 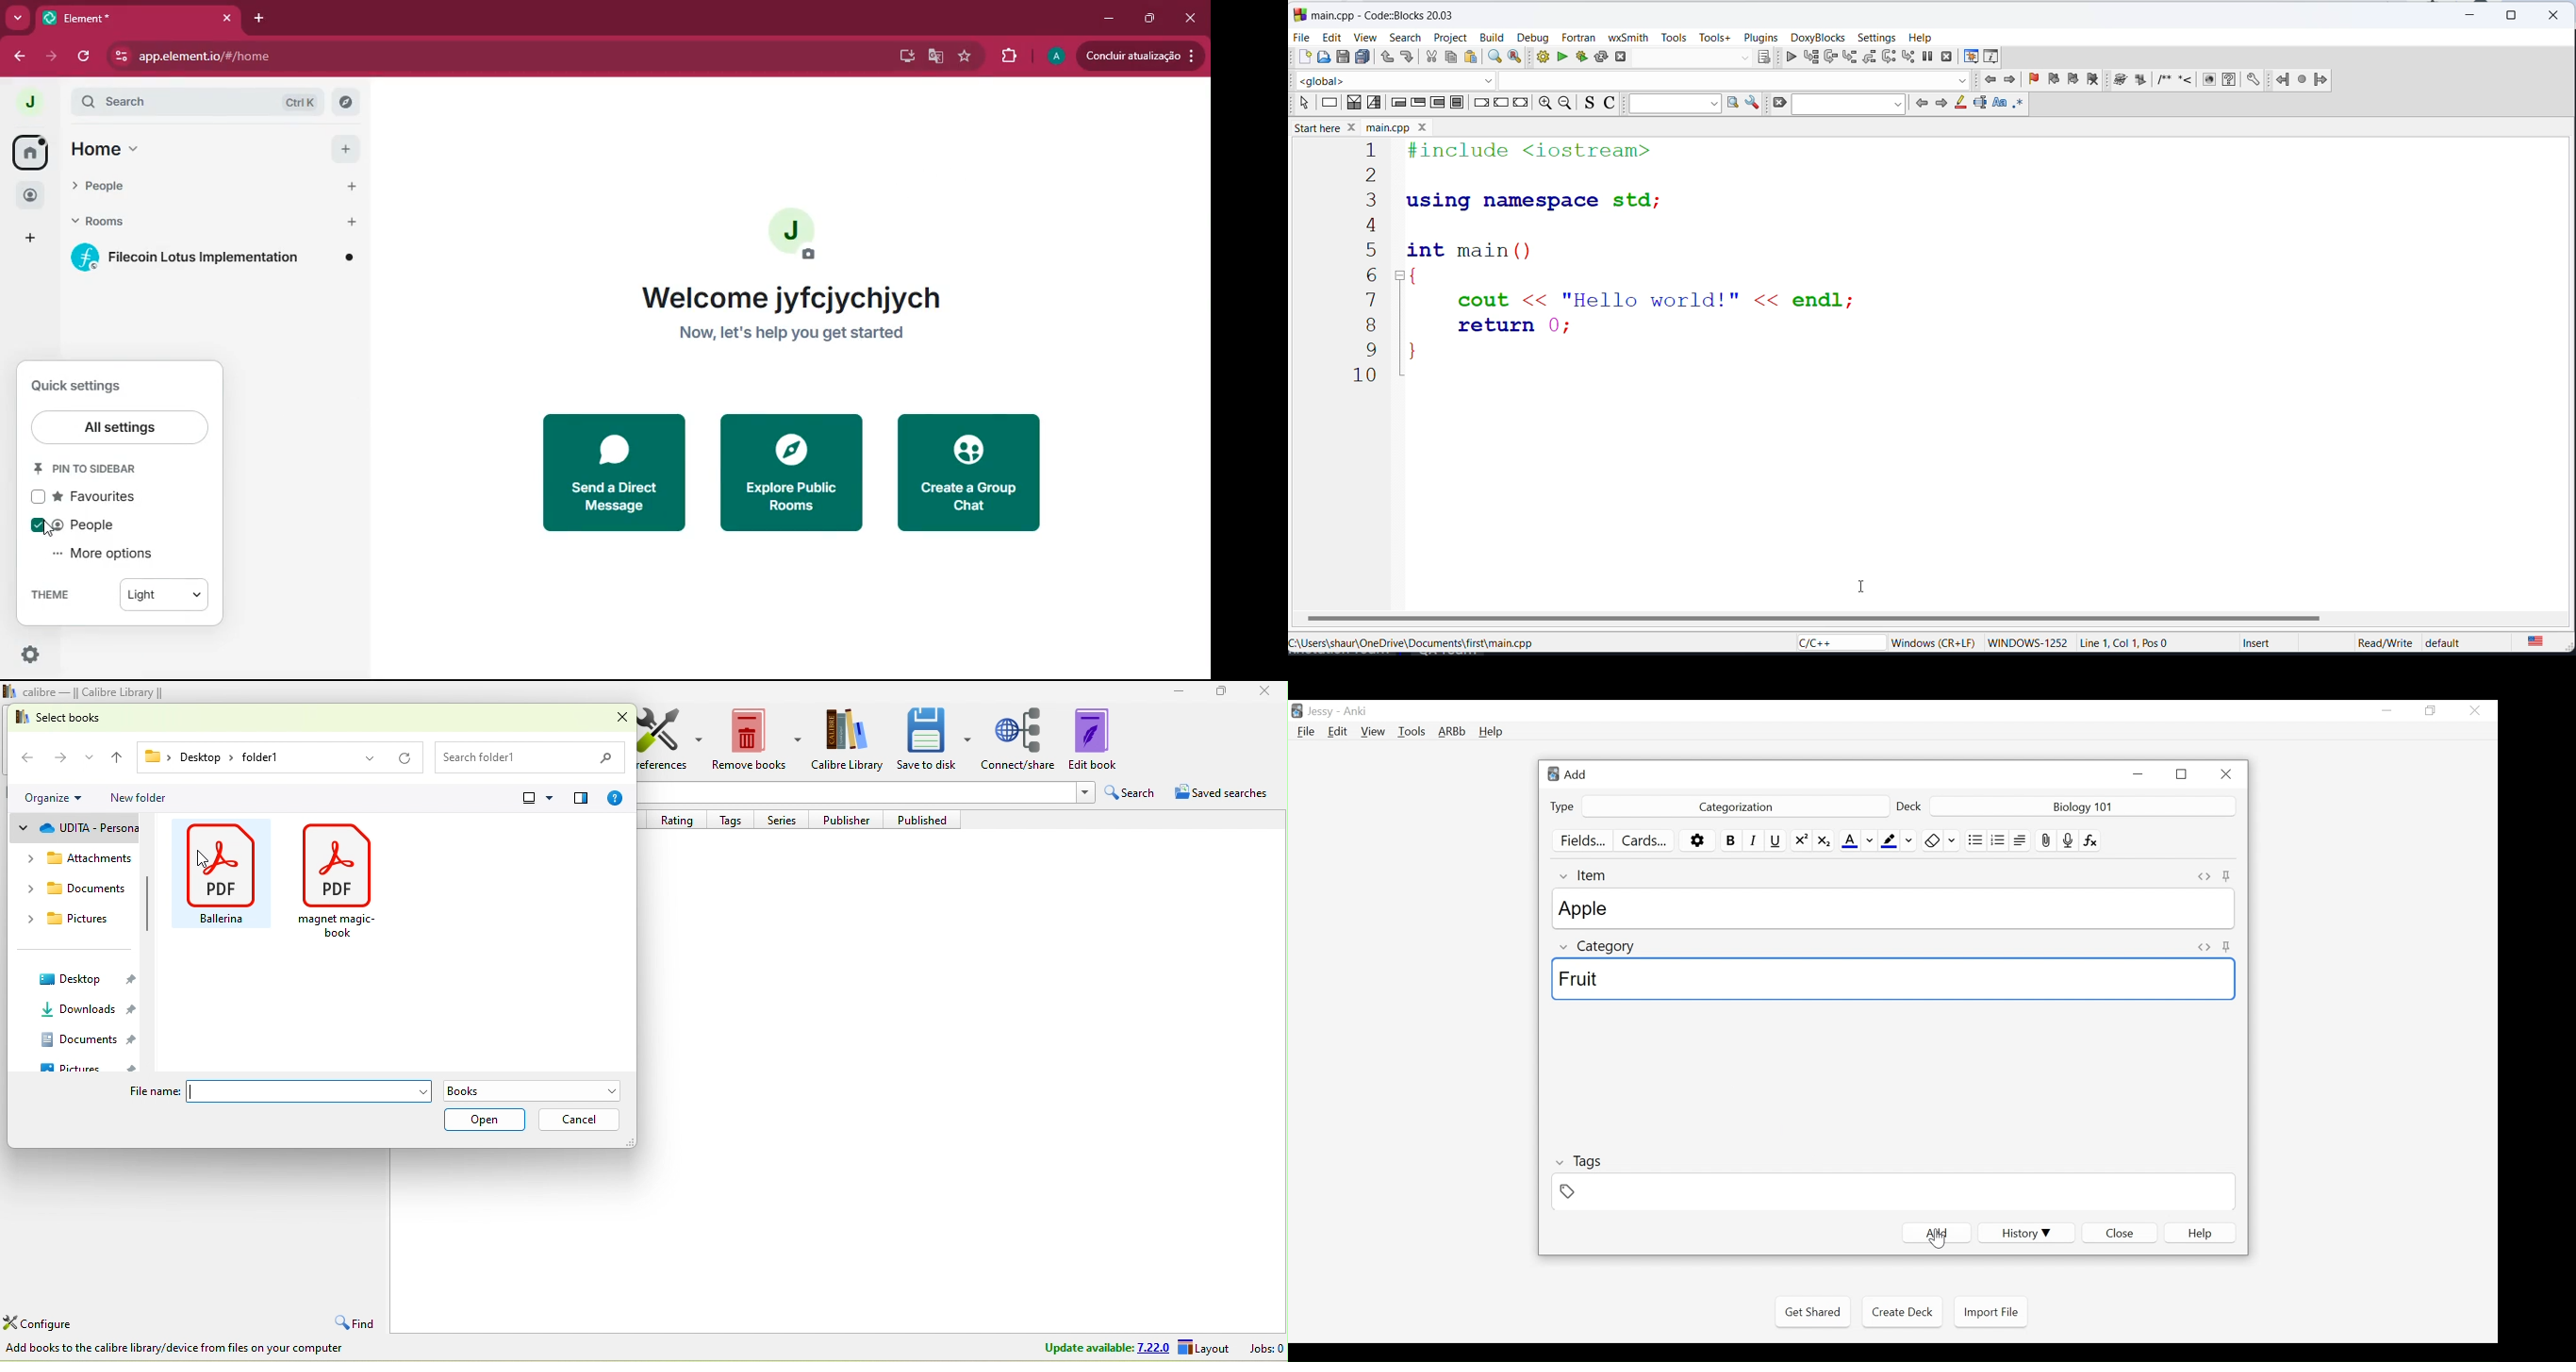 What do you see at coordinates (1599, 948) in the screenshot?
I see `Category` at bounding box center [1599, 948].